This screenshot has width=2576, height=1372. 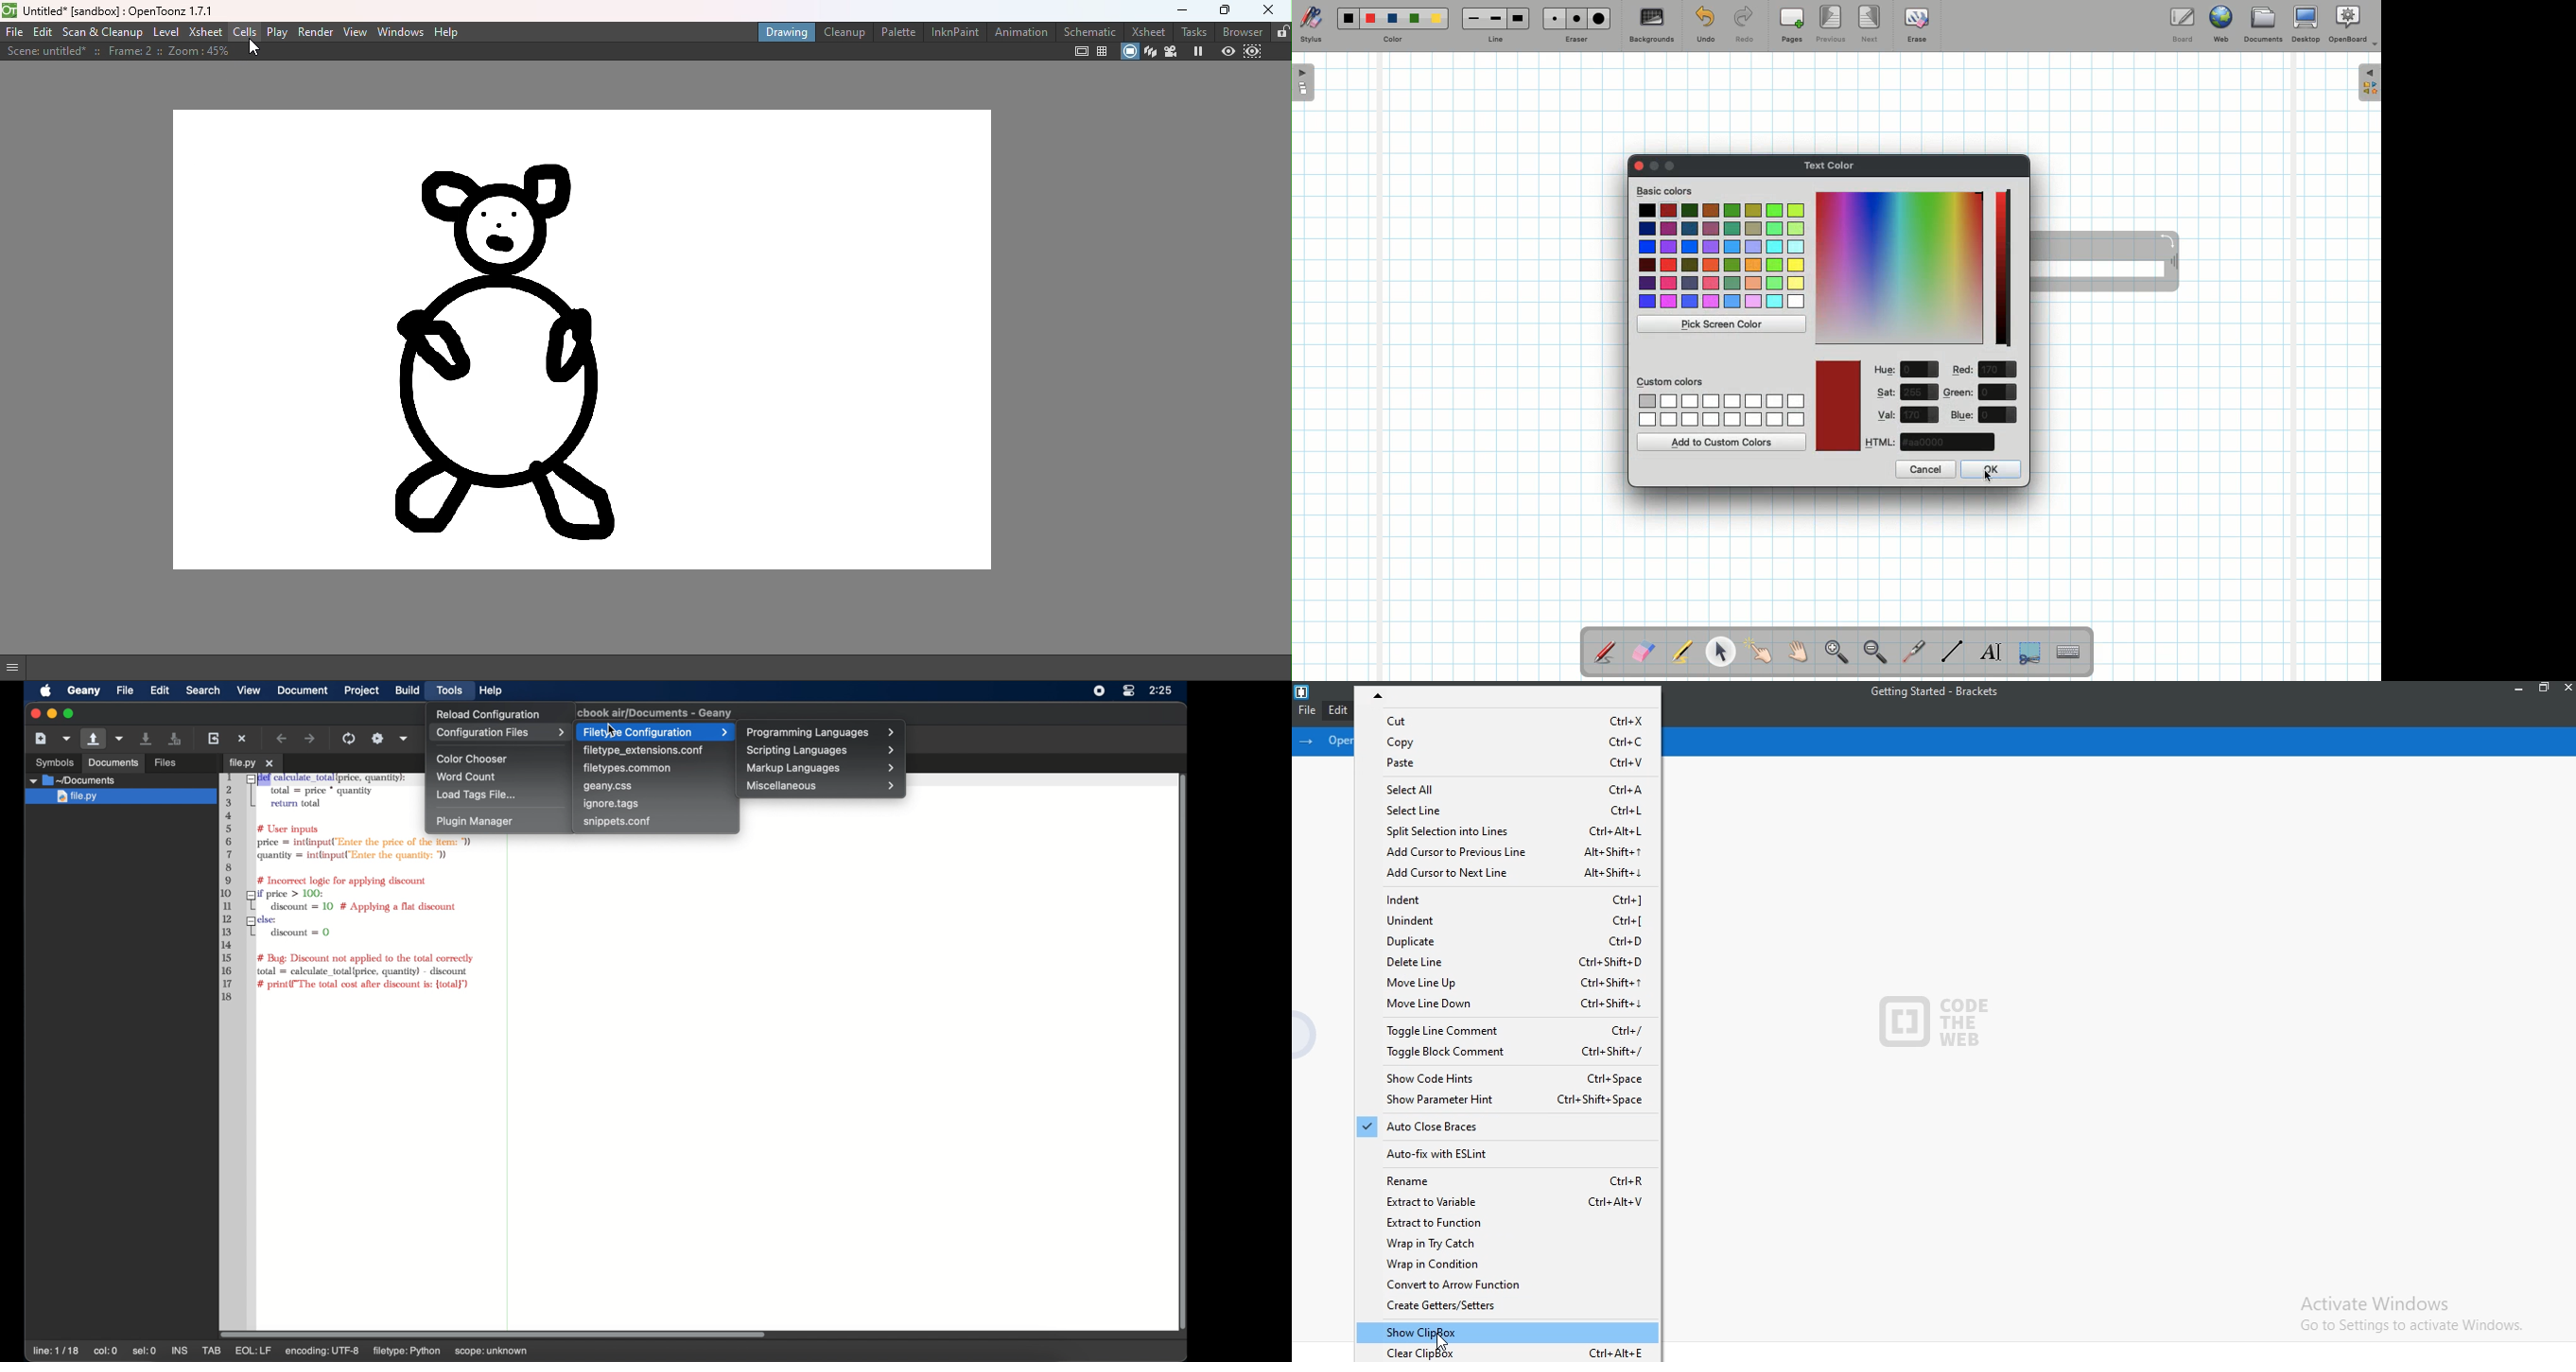 I want to click on Palette, so click(x=897, y=31).